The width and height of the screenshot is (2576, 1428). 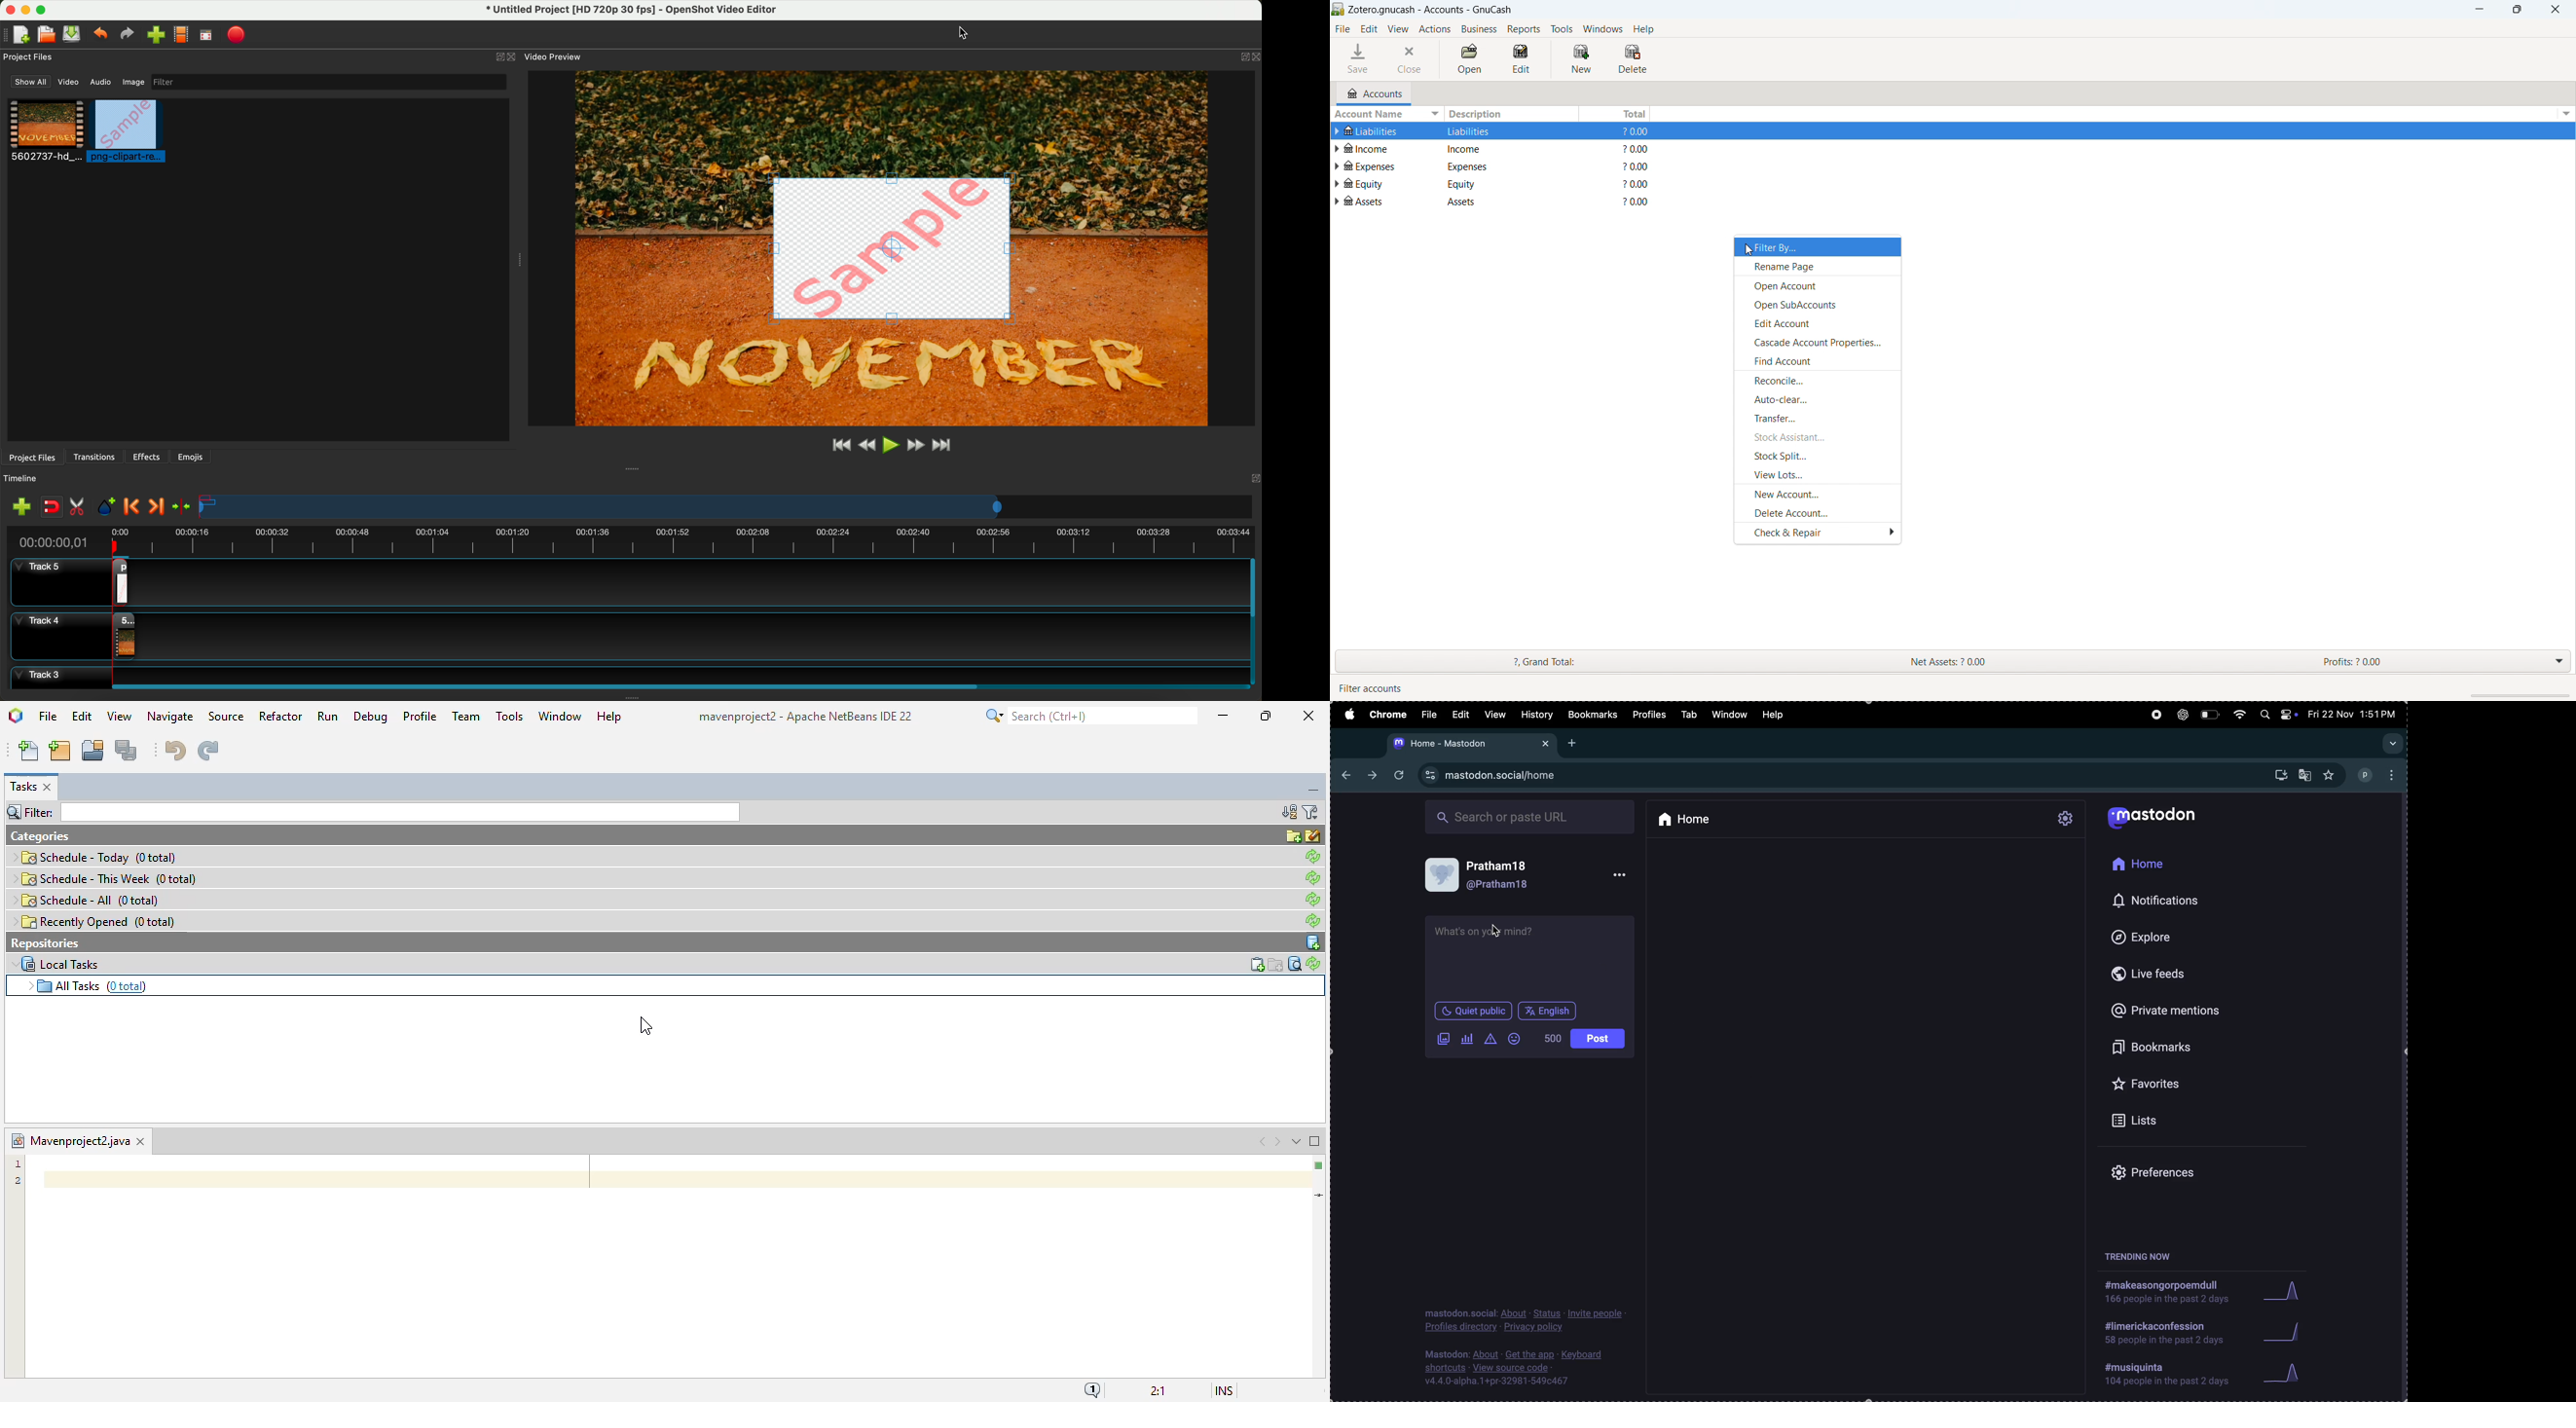 I want to click on chrome, so click(x=1387, y=714).